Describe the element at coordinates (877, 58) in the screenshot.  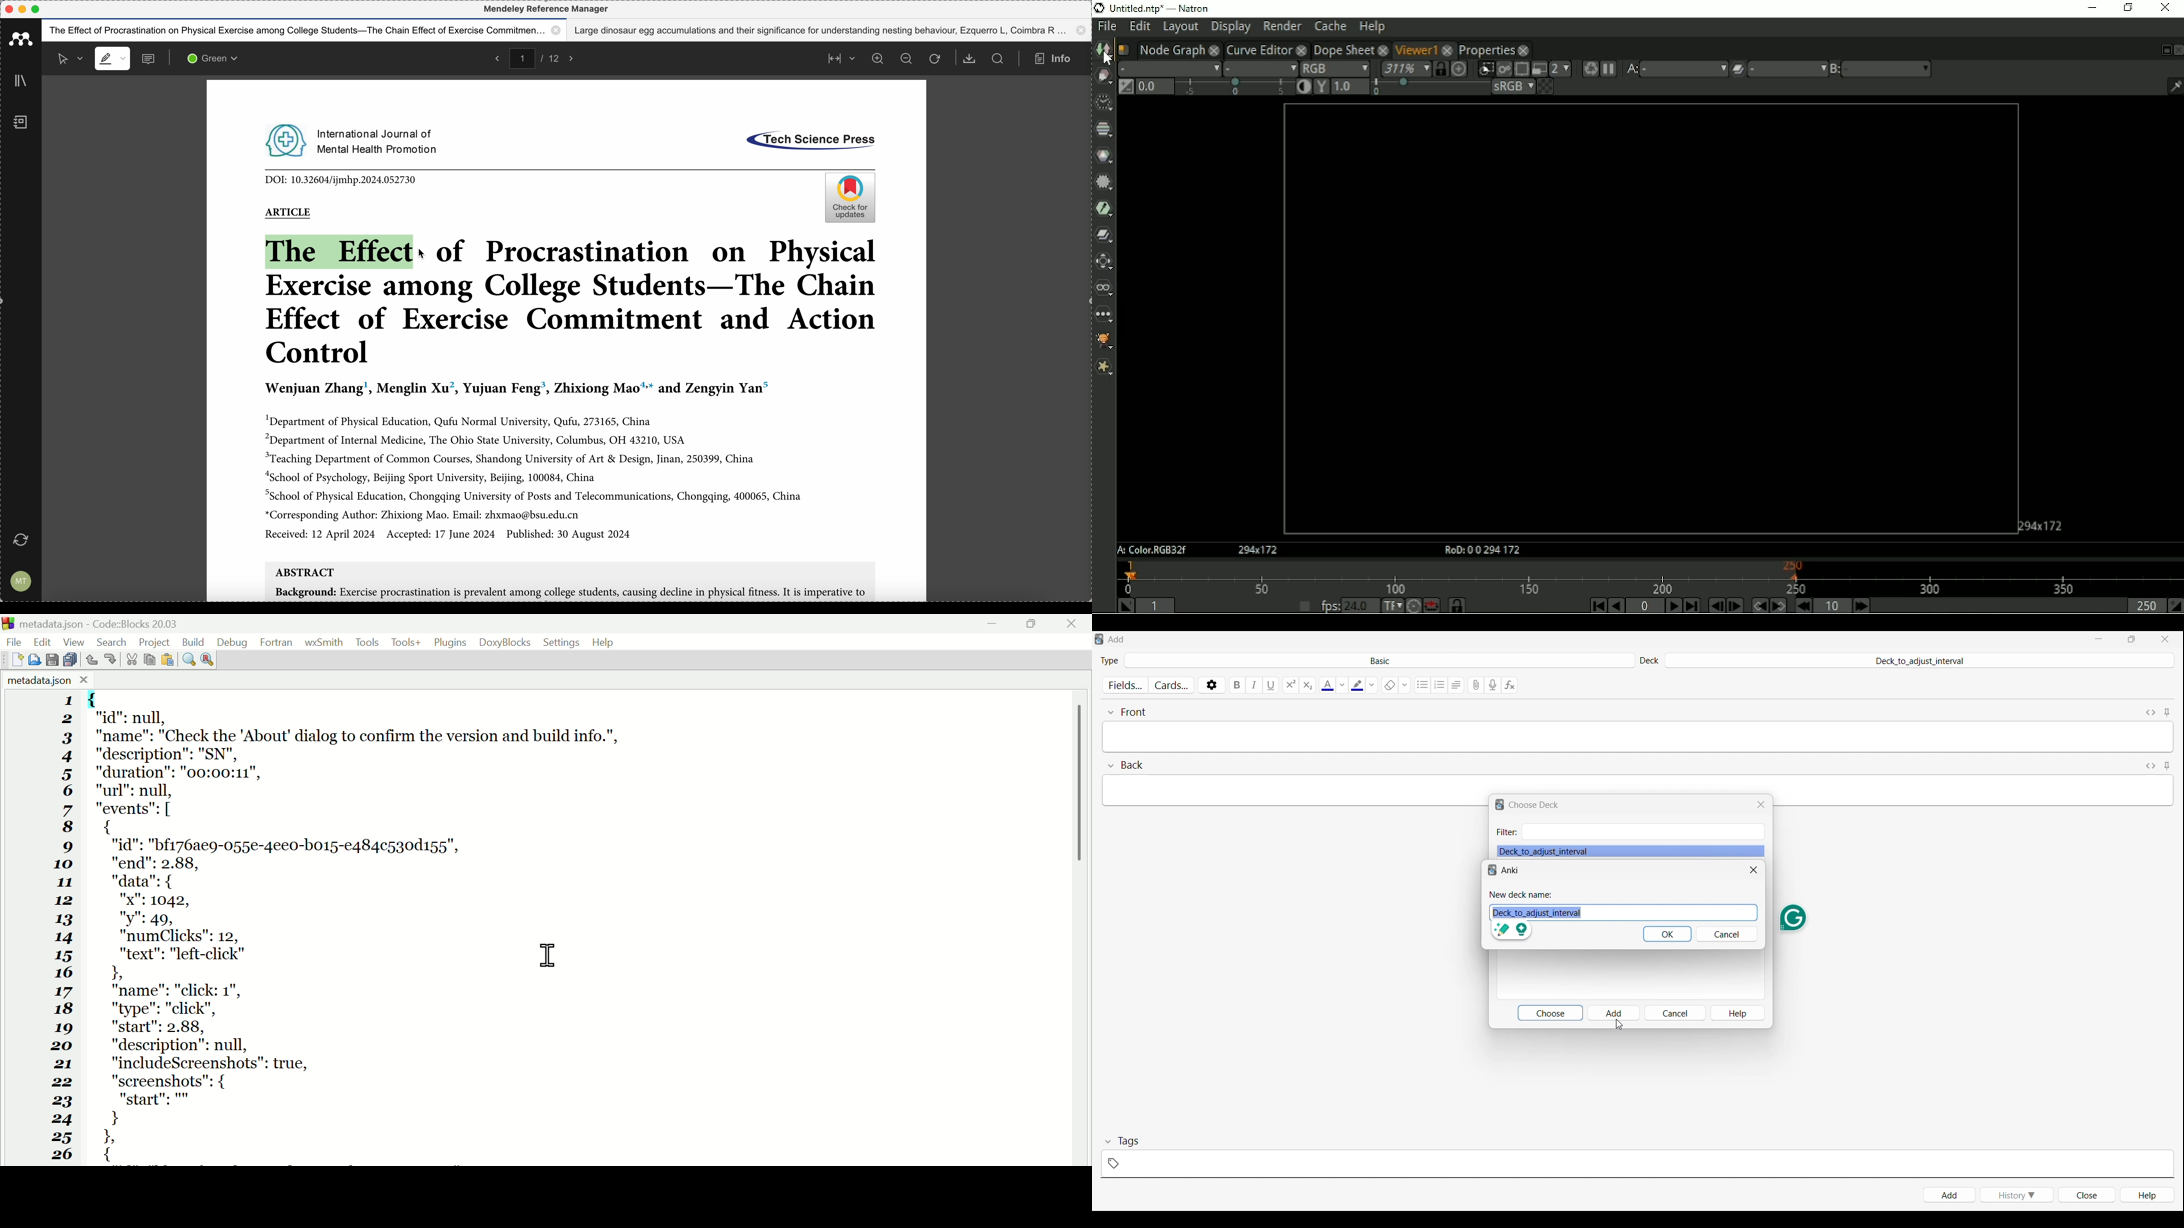
I see `zoom in` at that location.